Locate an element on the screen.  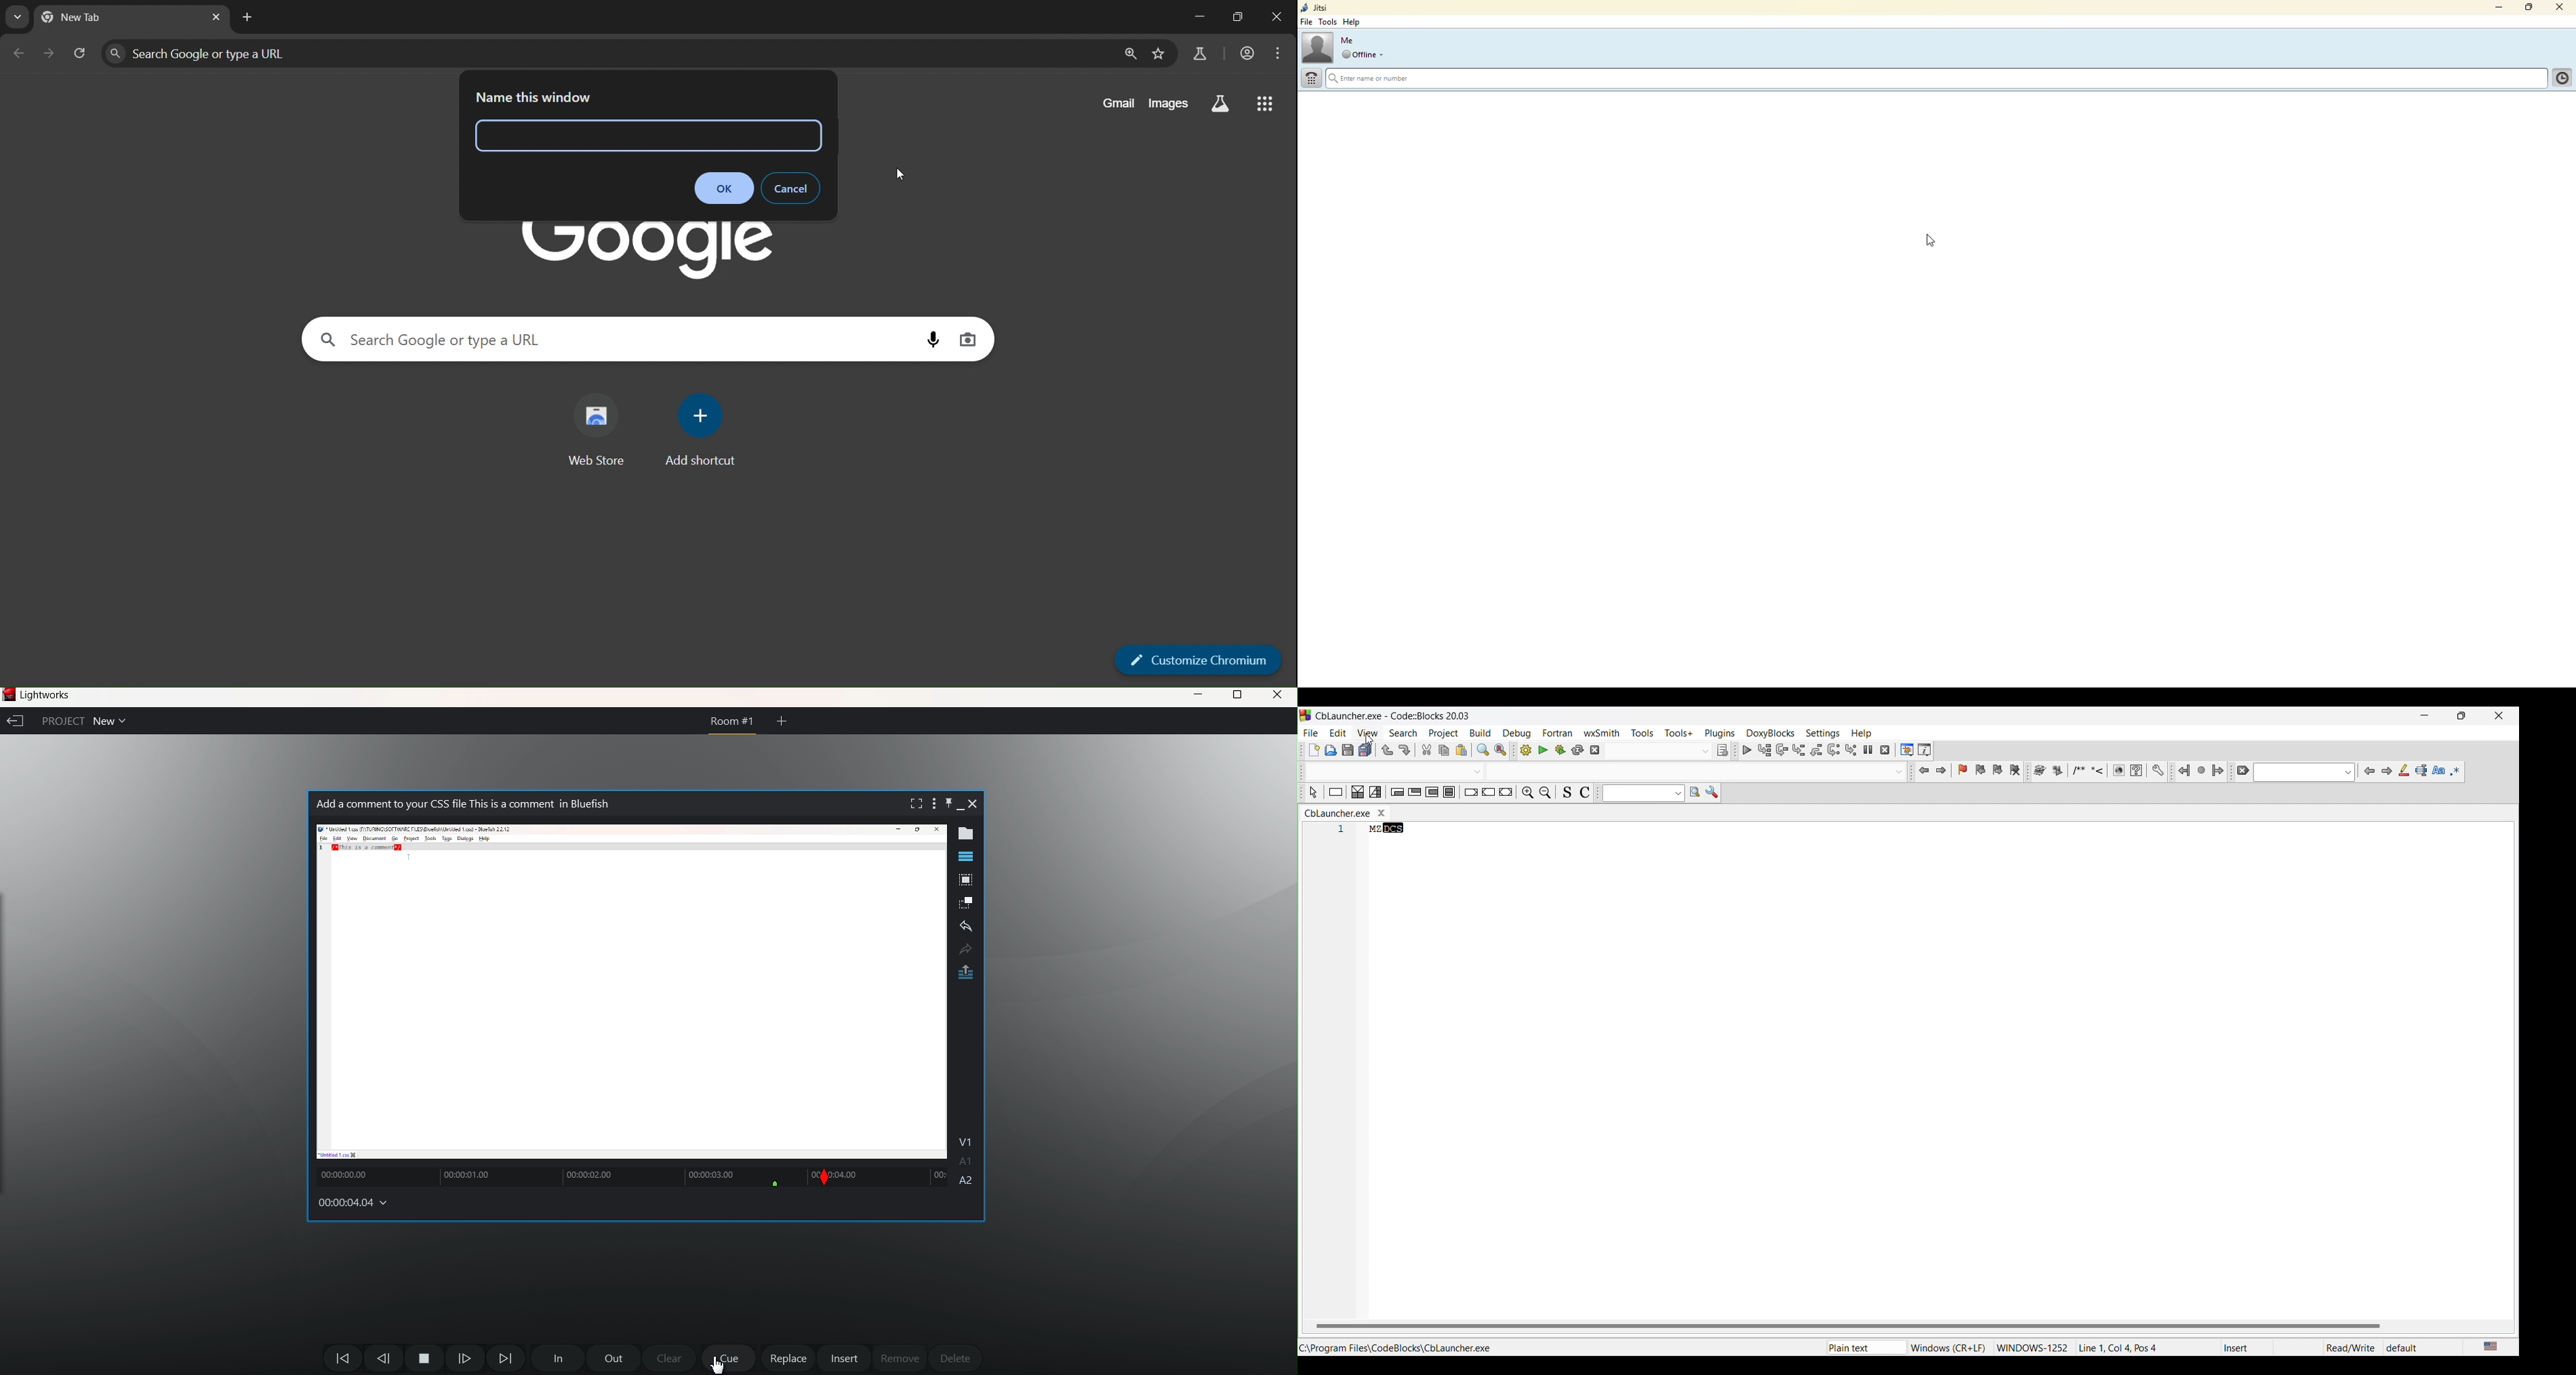
Debugging windows is located at coordinates (1907, 750).